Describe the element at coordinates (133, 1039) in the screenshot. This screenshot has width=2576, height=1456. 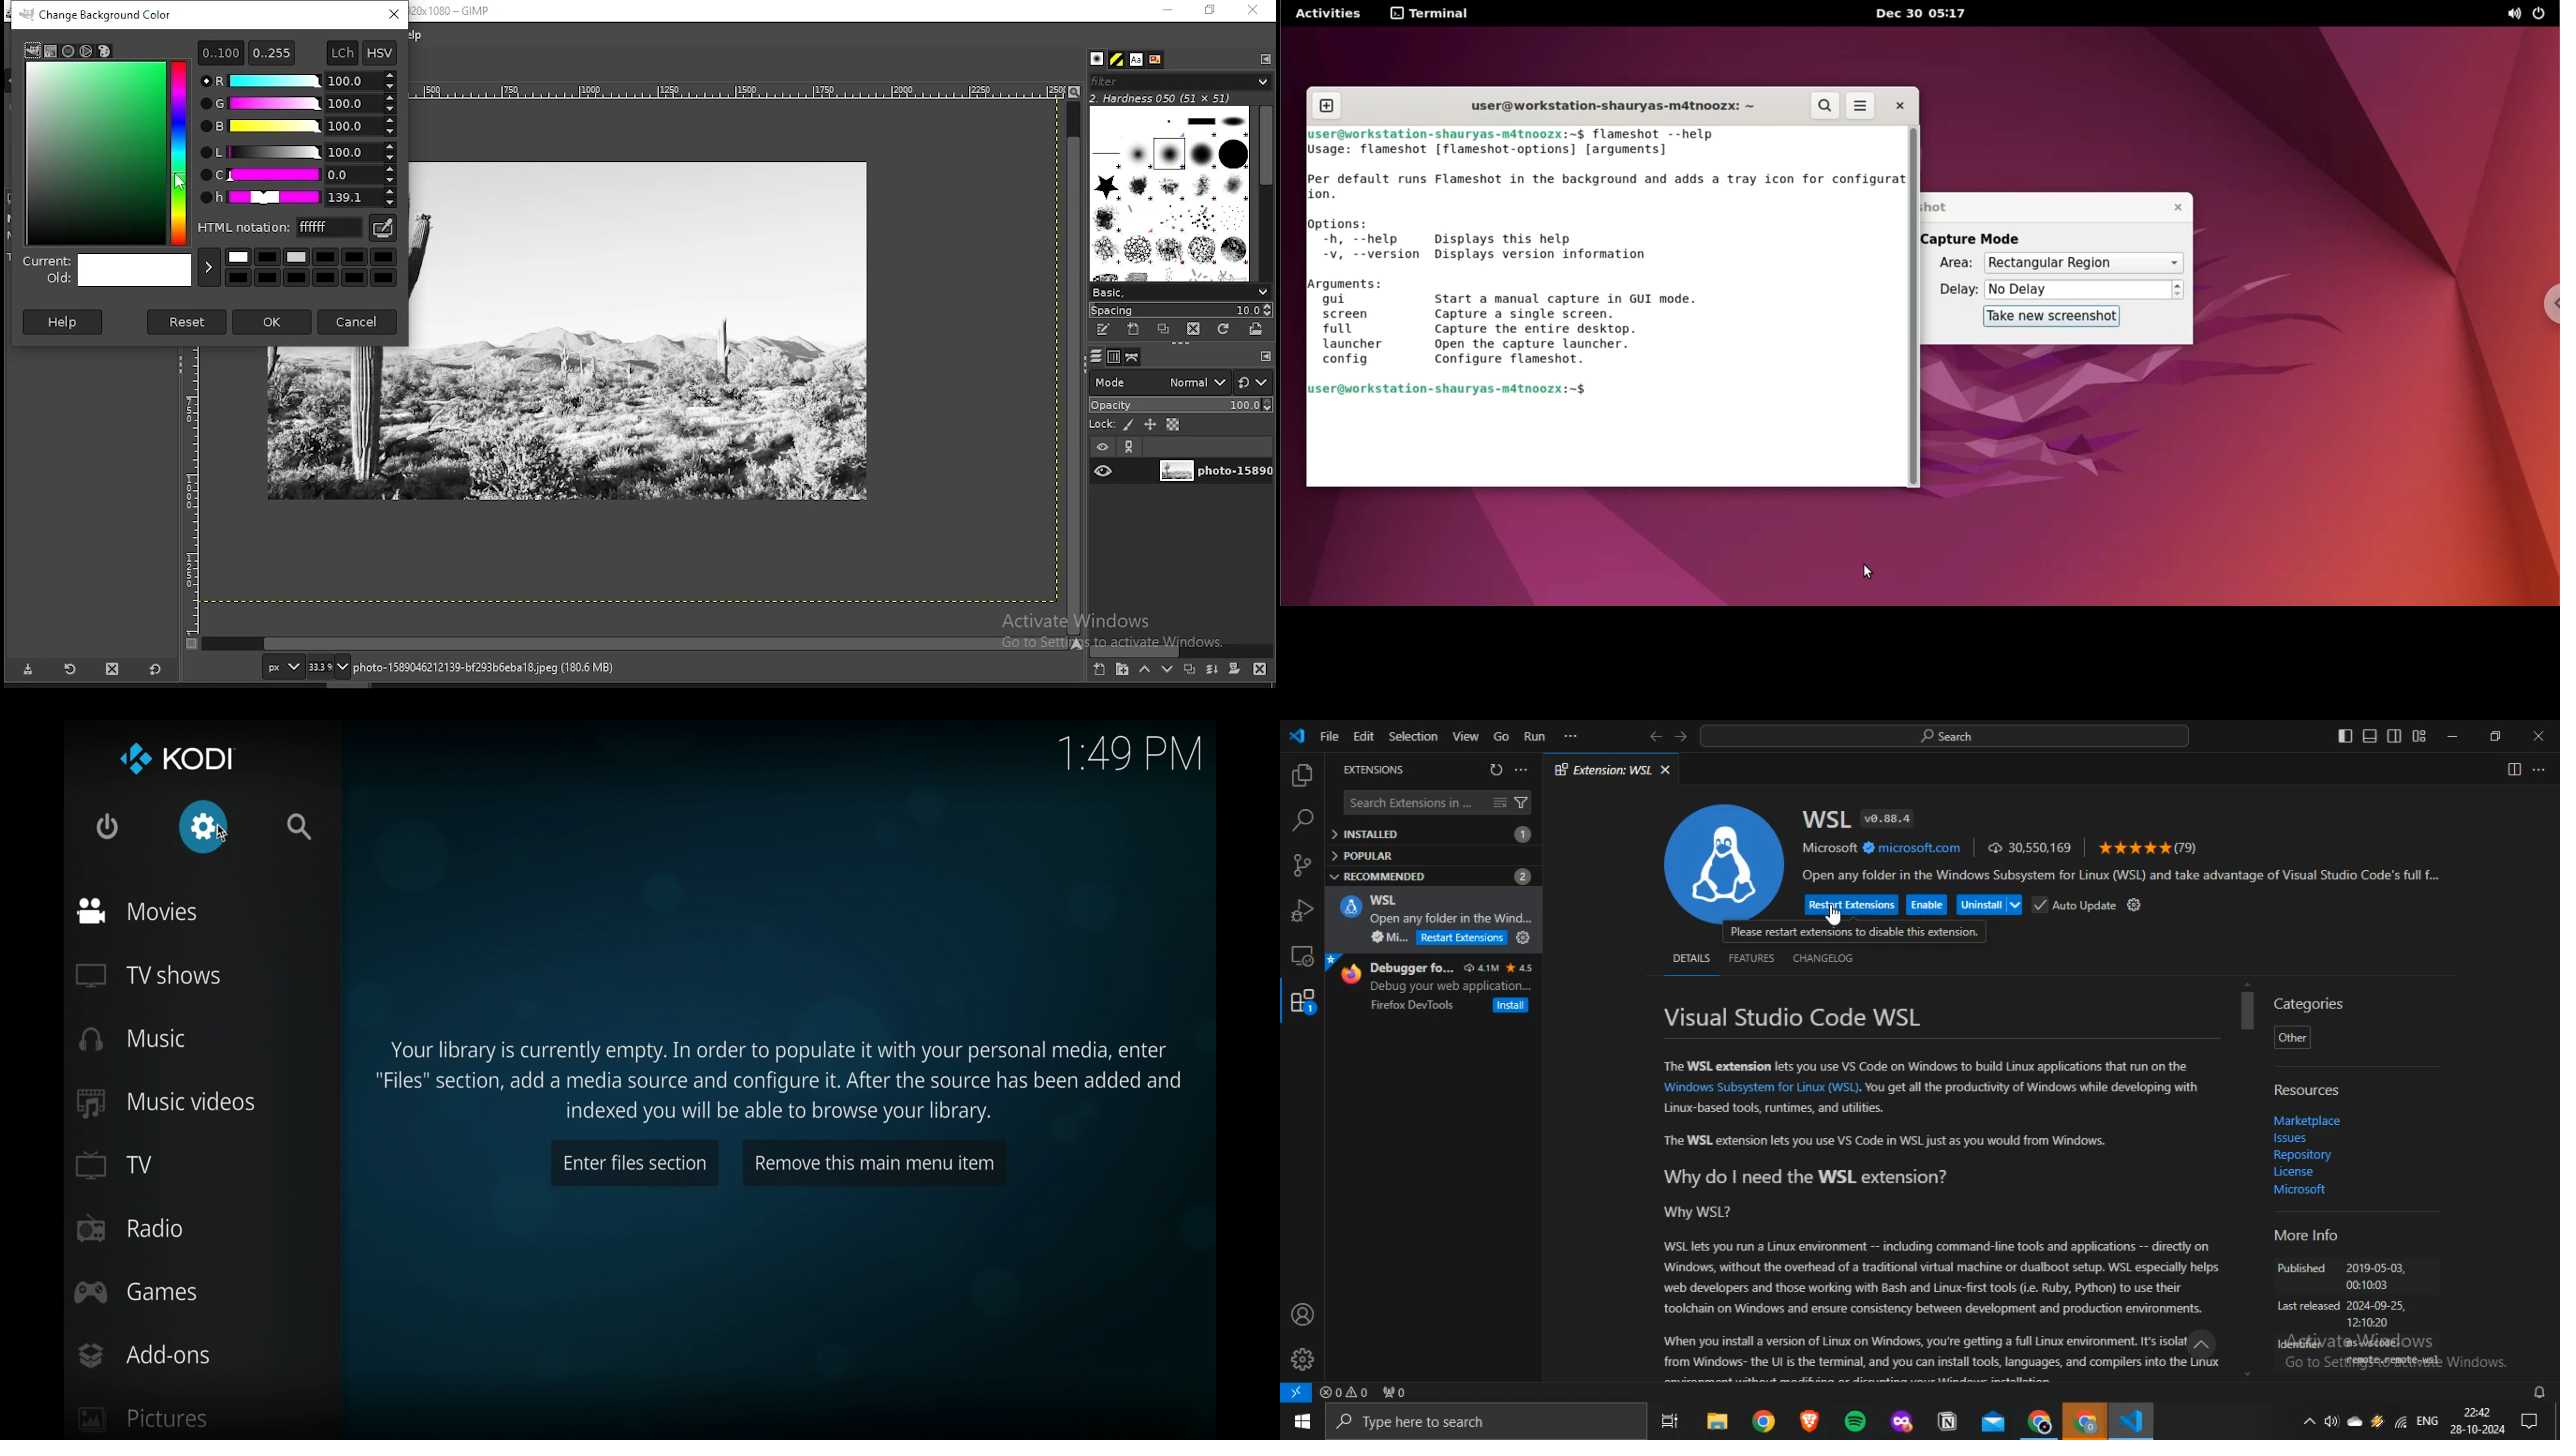
I see `music` at that location.